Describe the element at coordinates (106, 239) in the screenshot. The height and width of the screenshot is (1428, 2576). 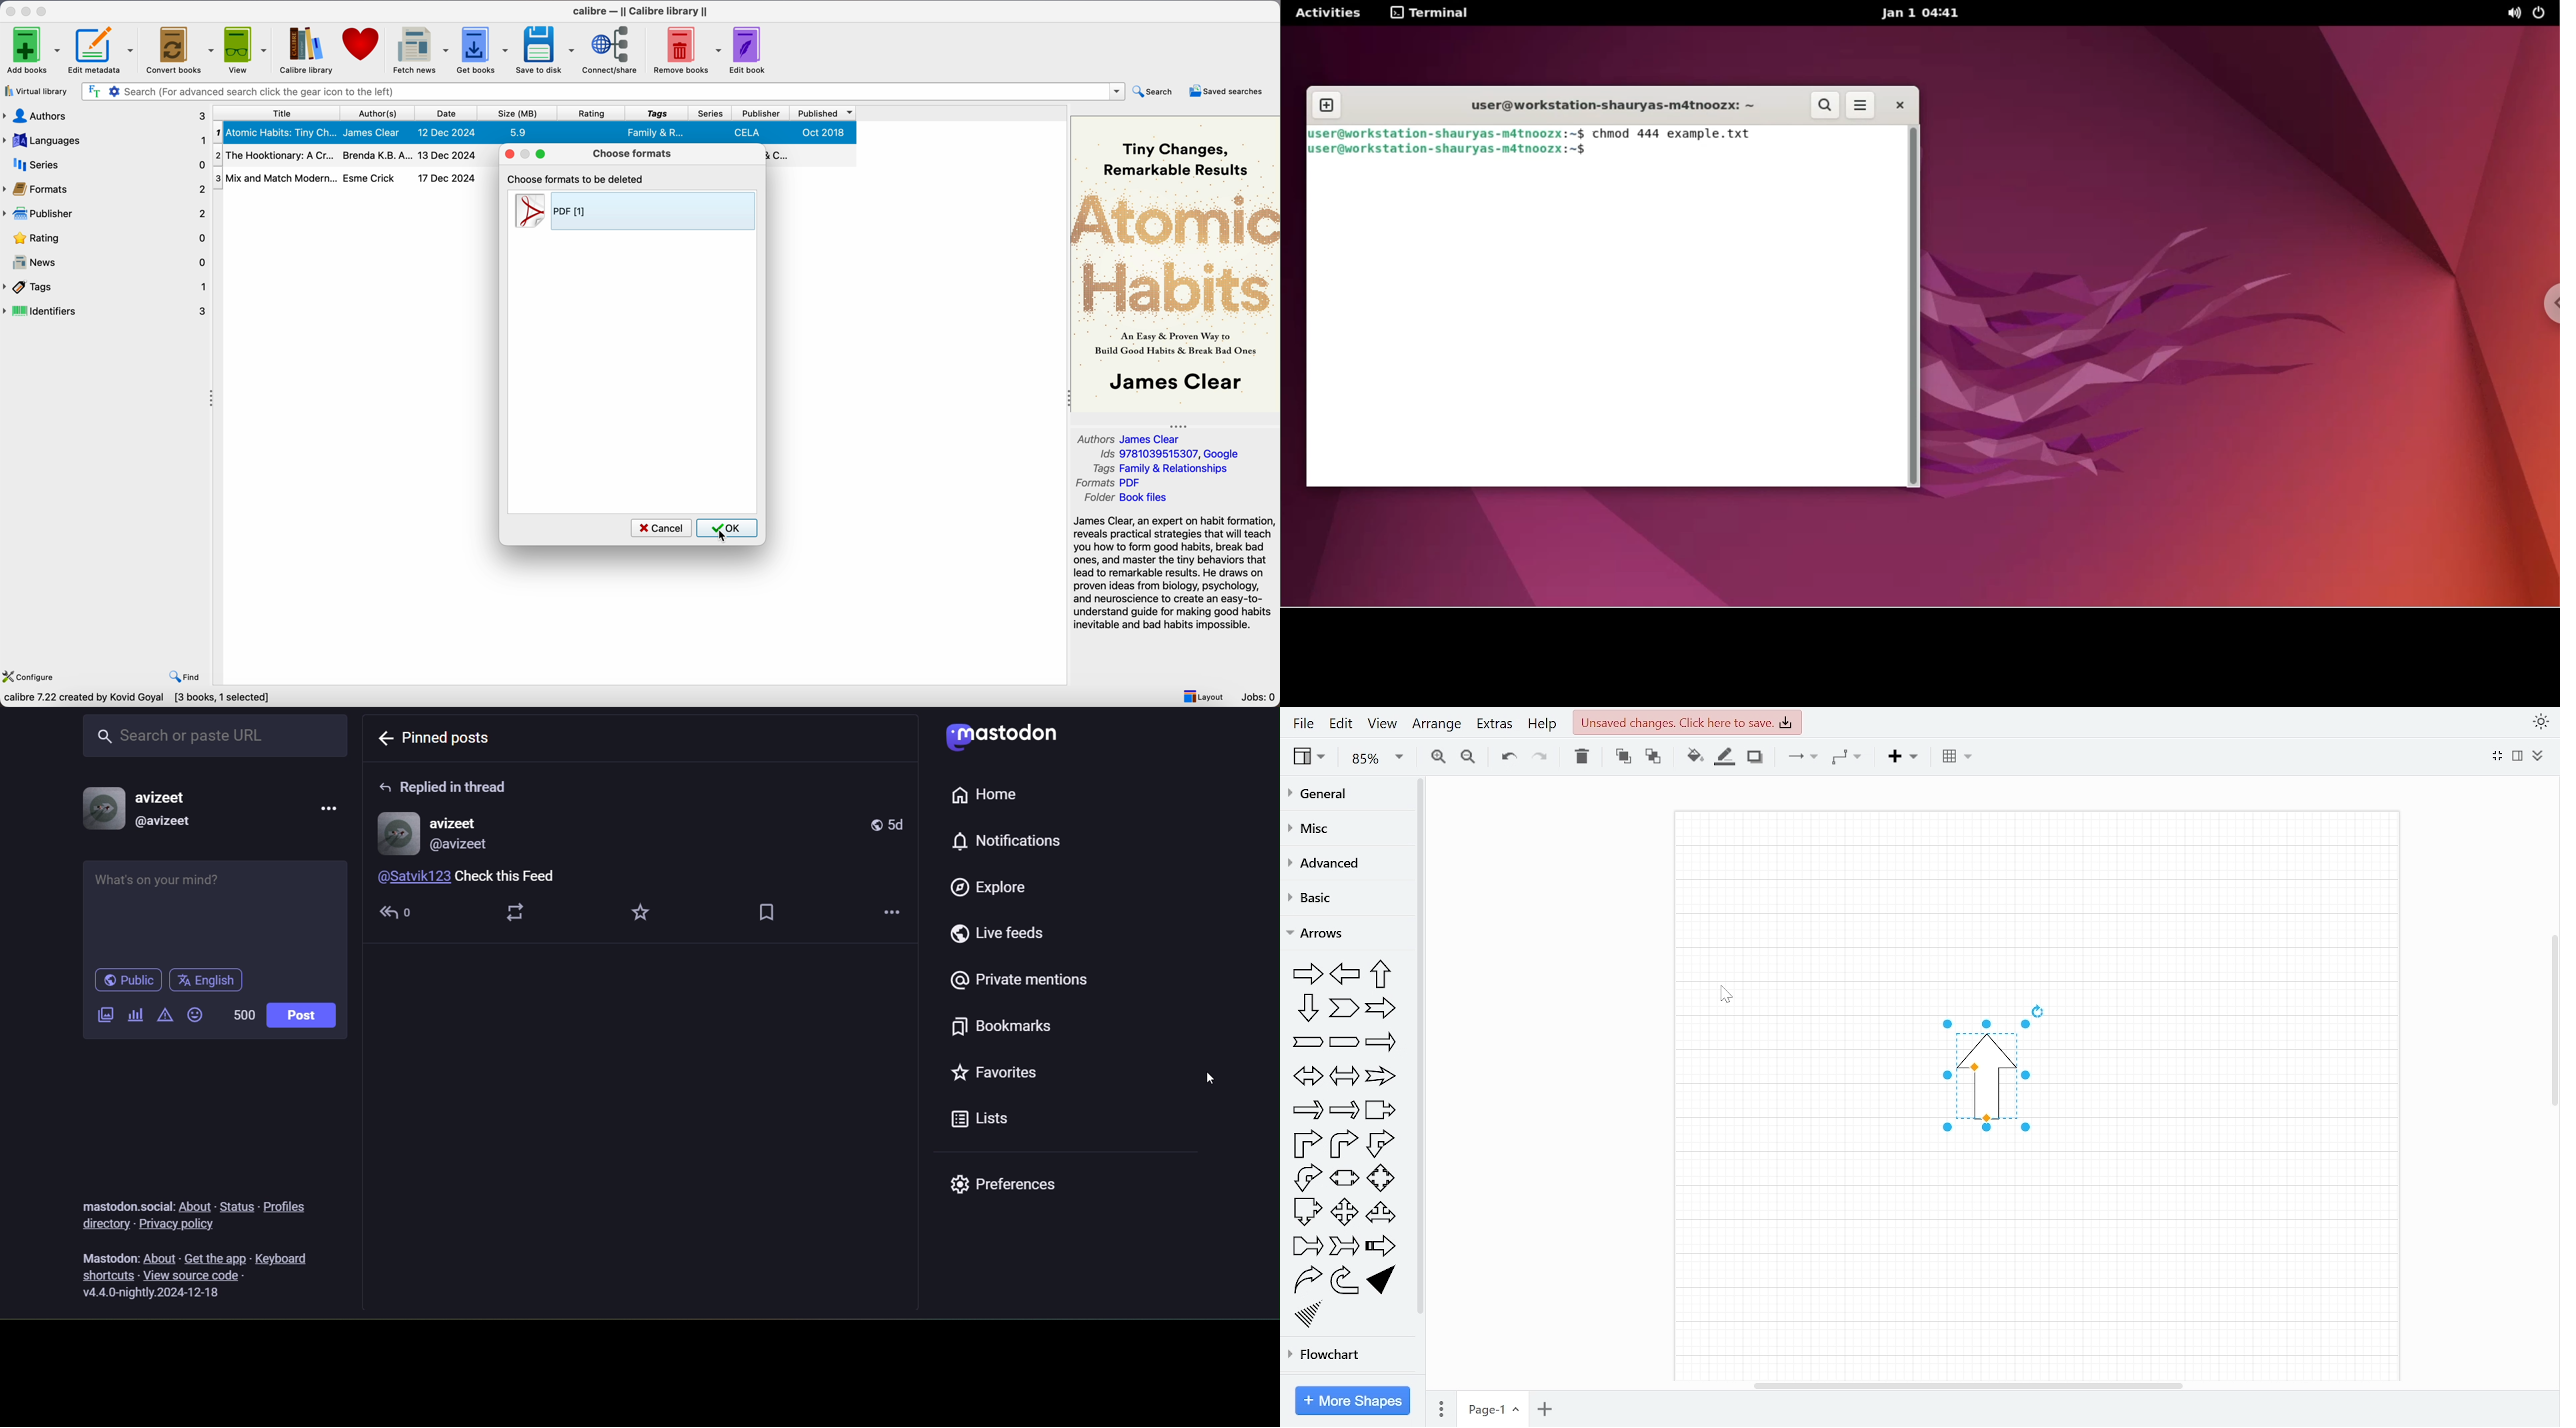
I see `rating` at that location.